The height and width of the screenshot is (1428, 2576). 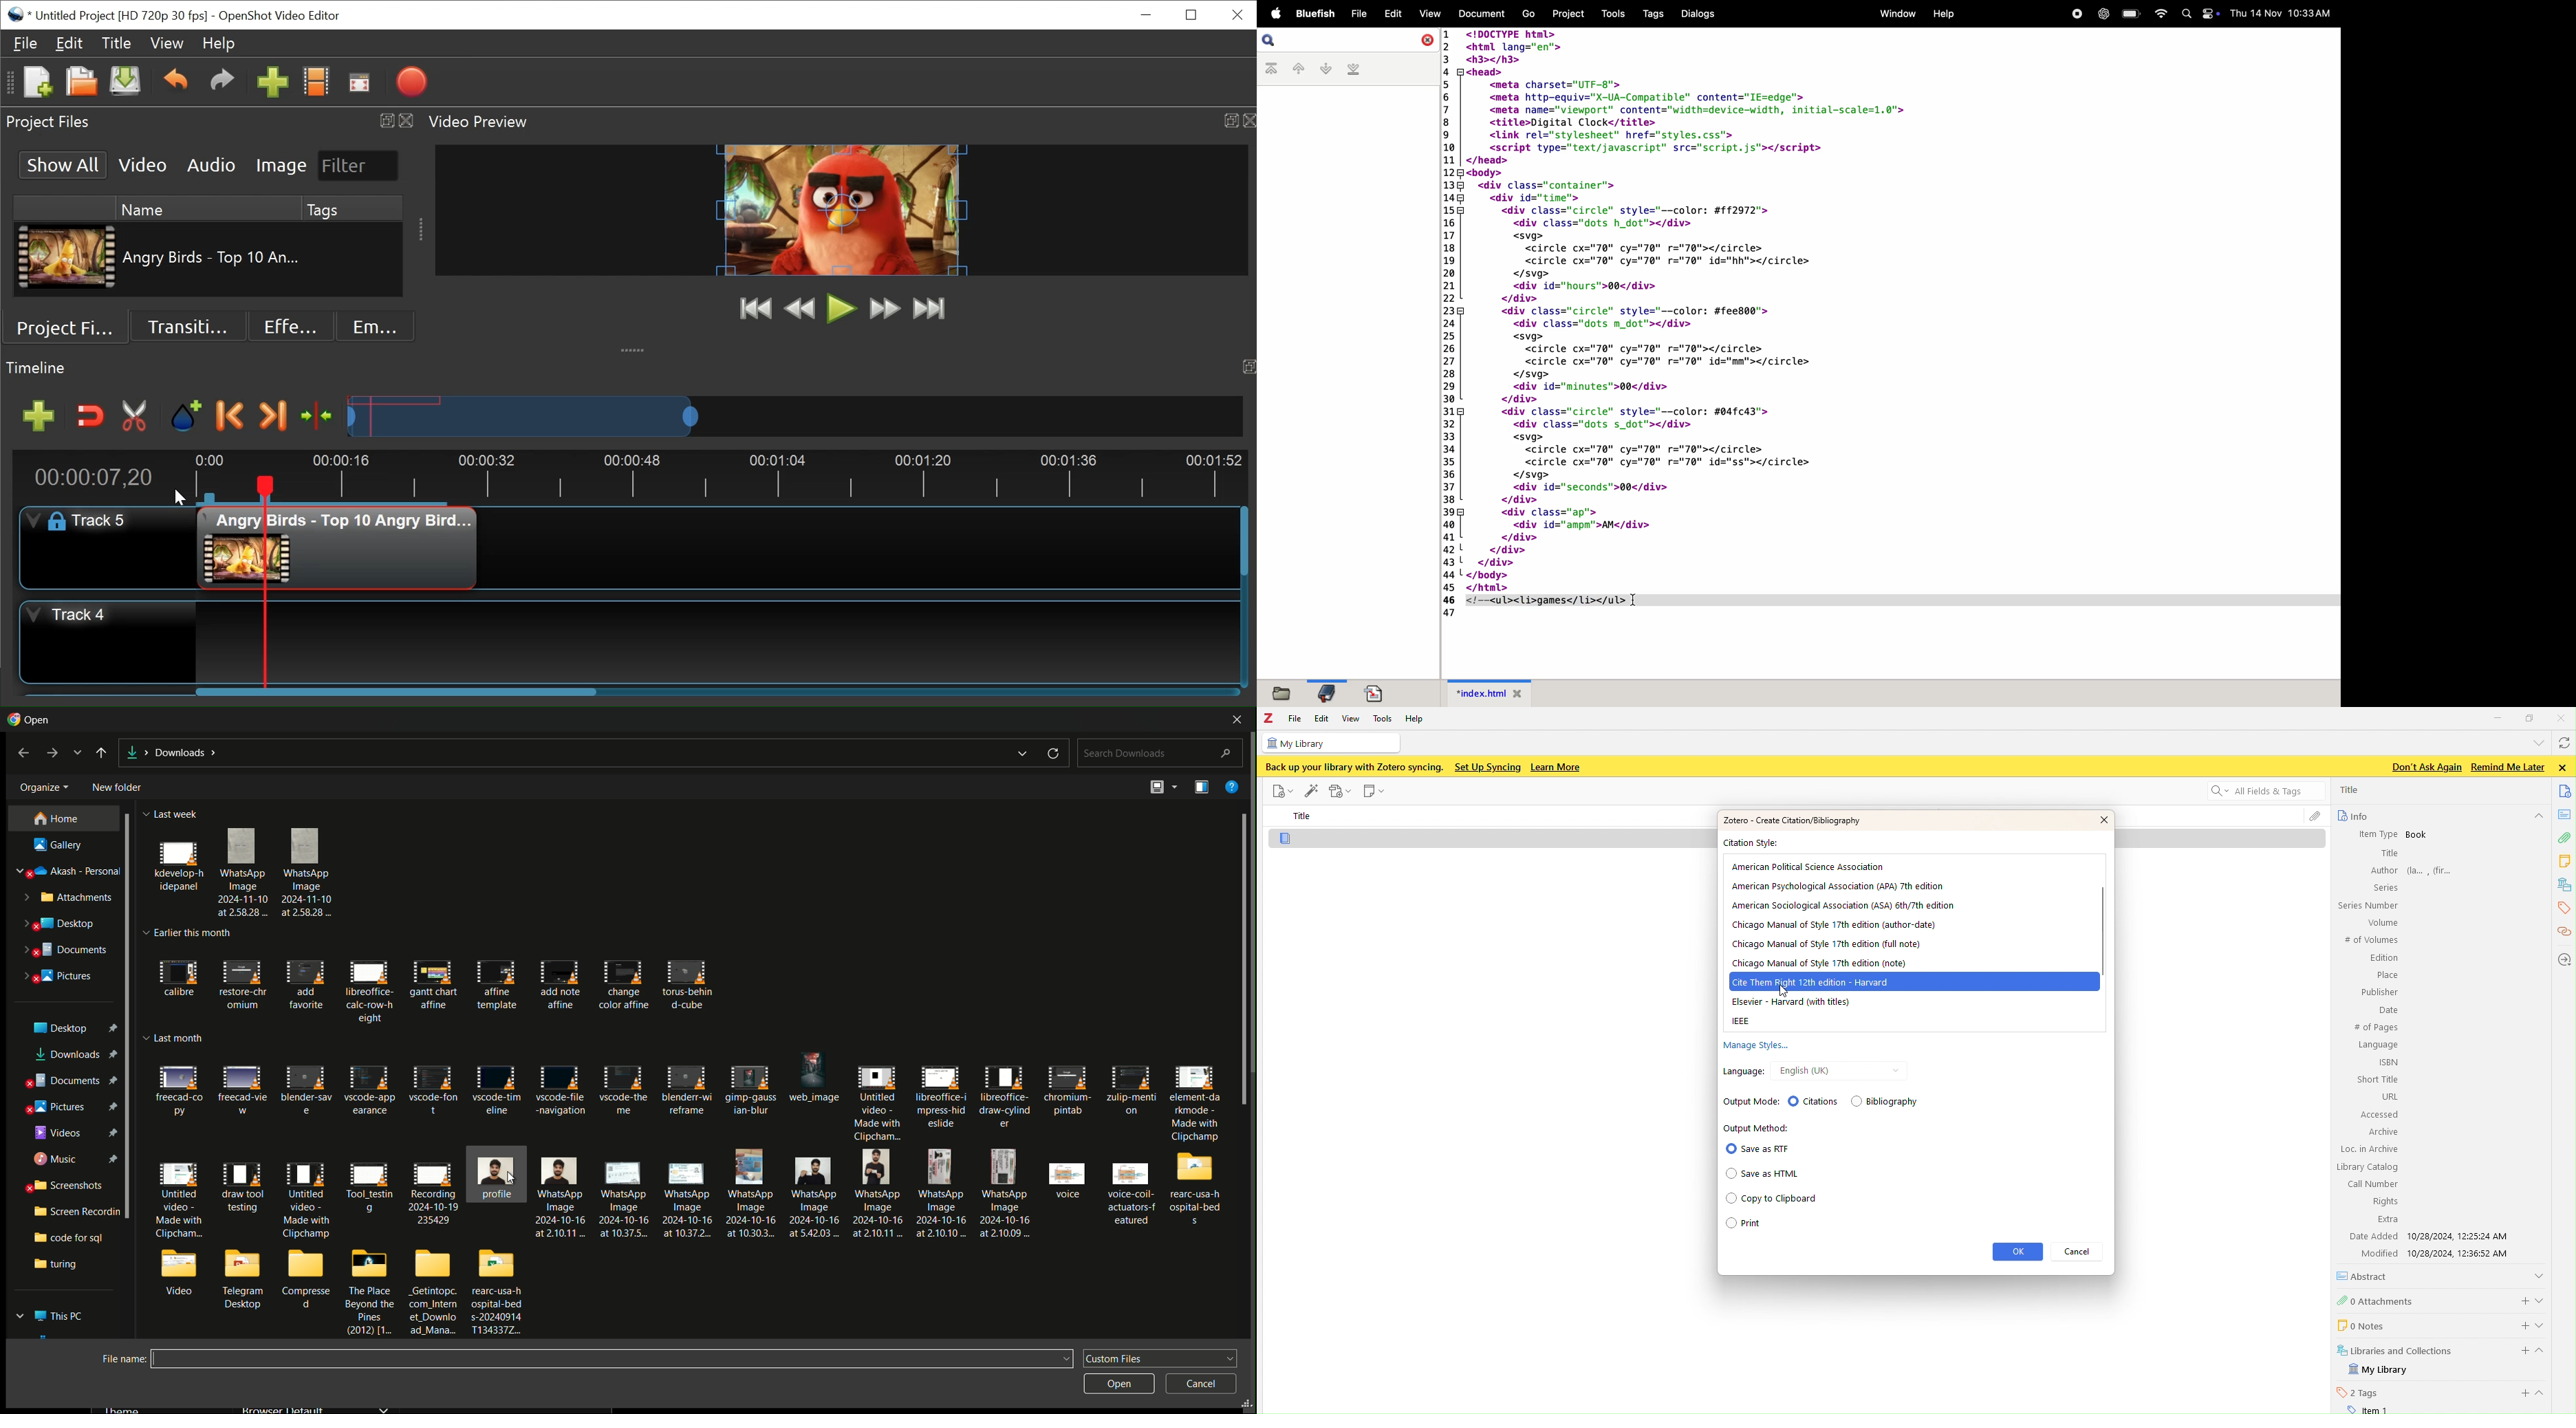 I want to click on gallery, so click(x=57, y=844).